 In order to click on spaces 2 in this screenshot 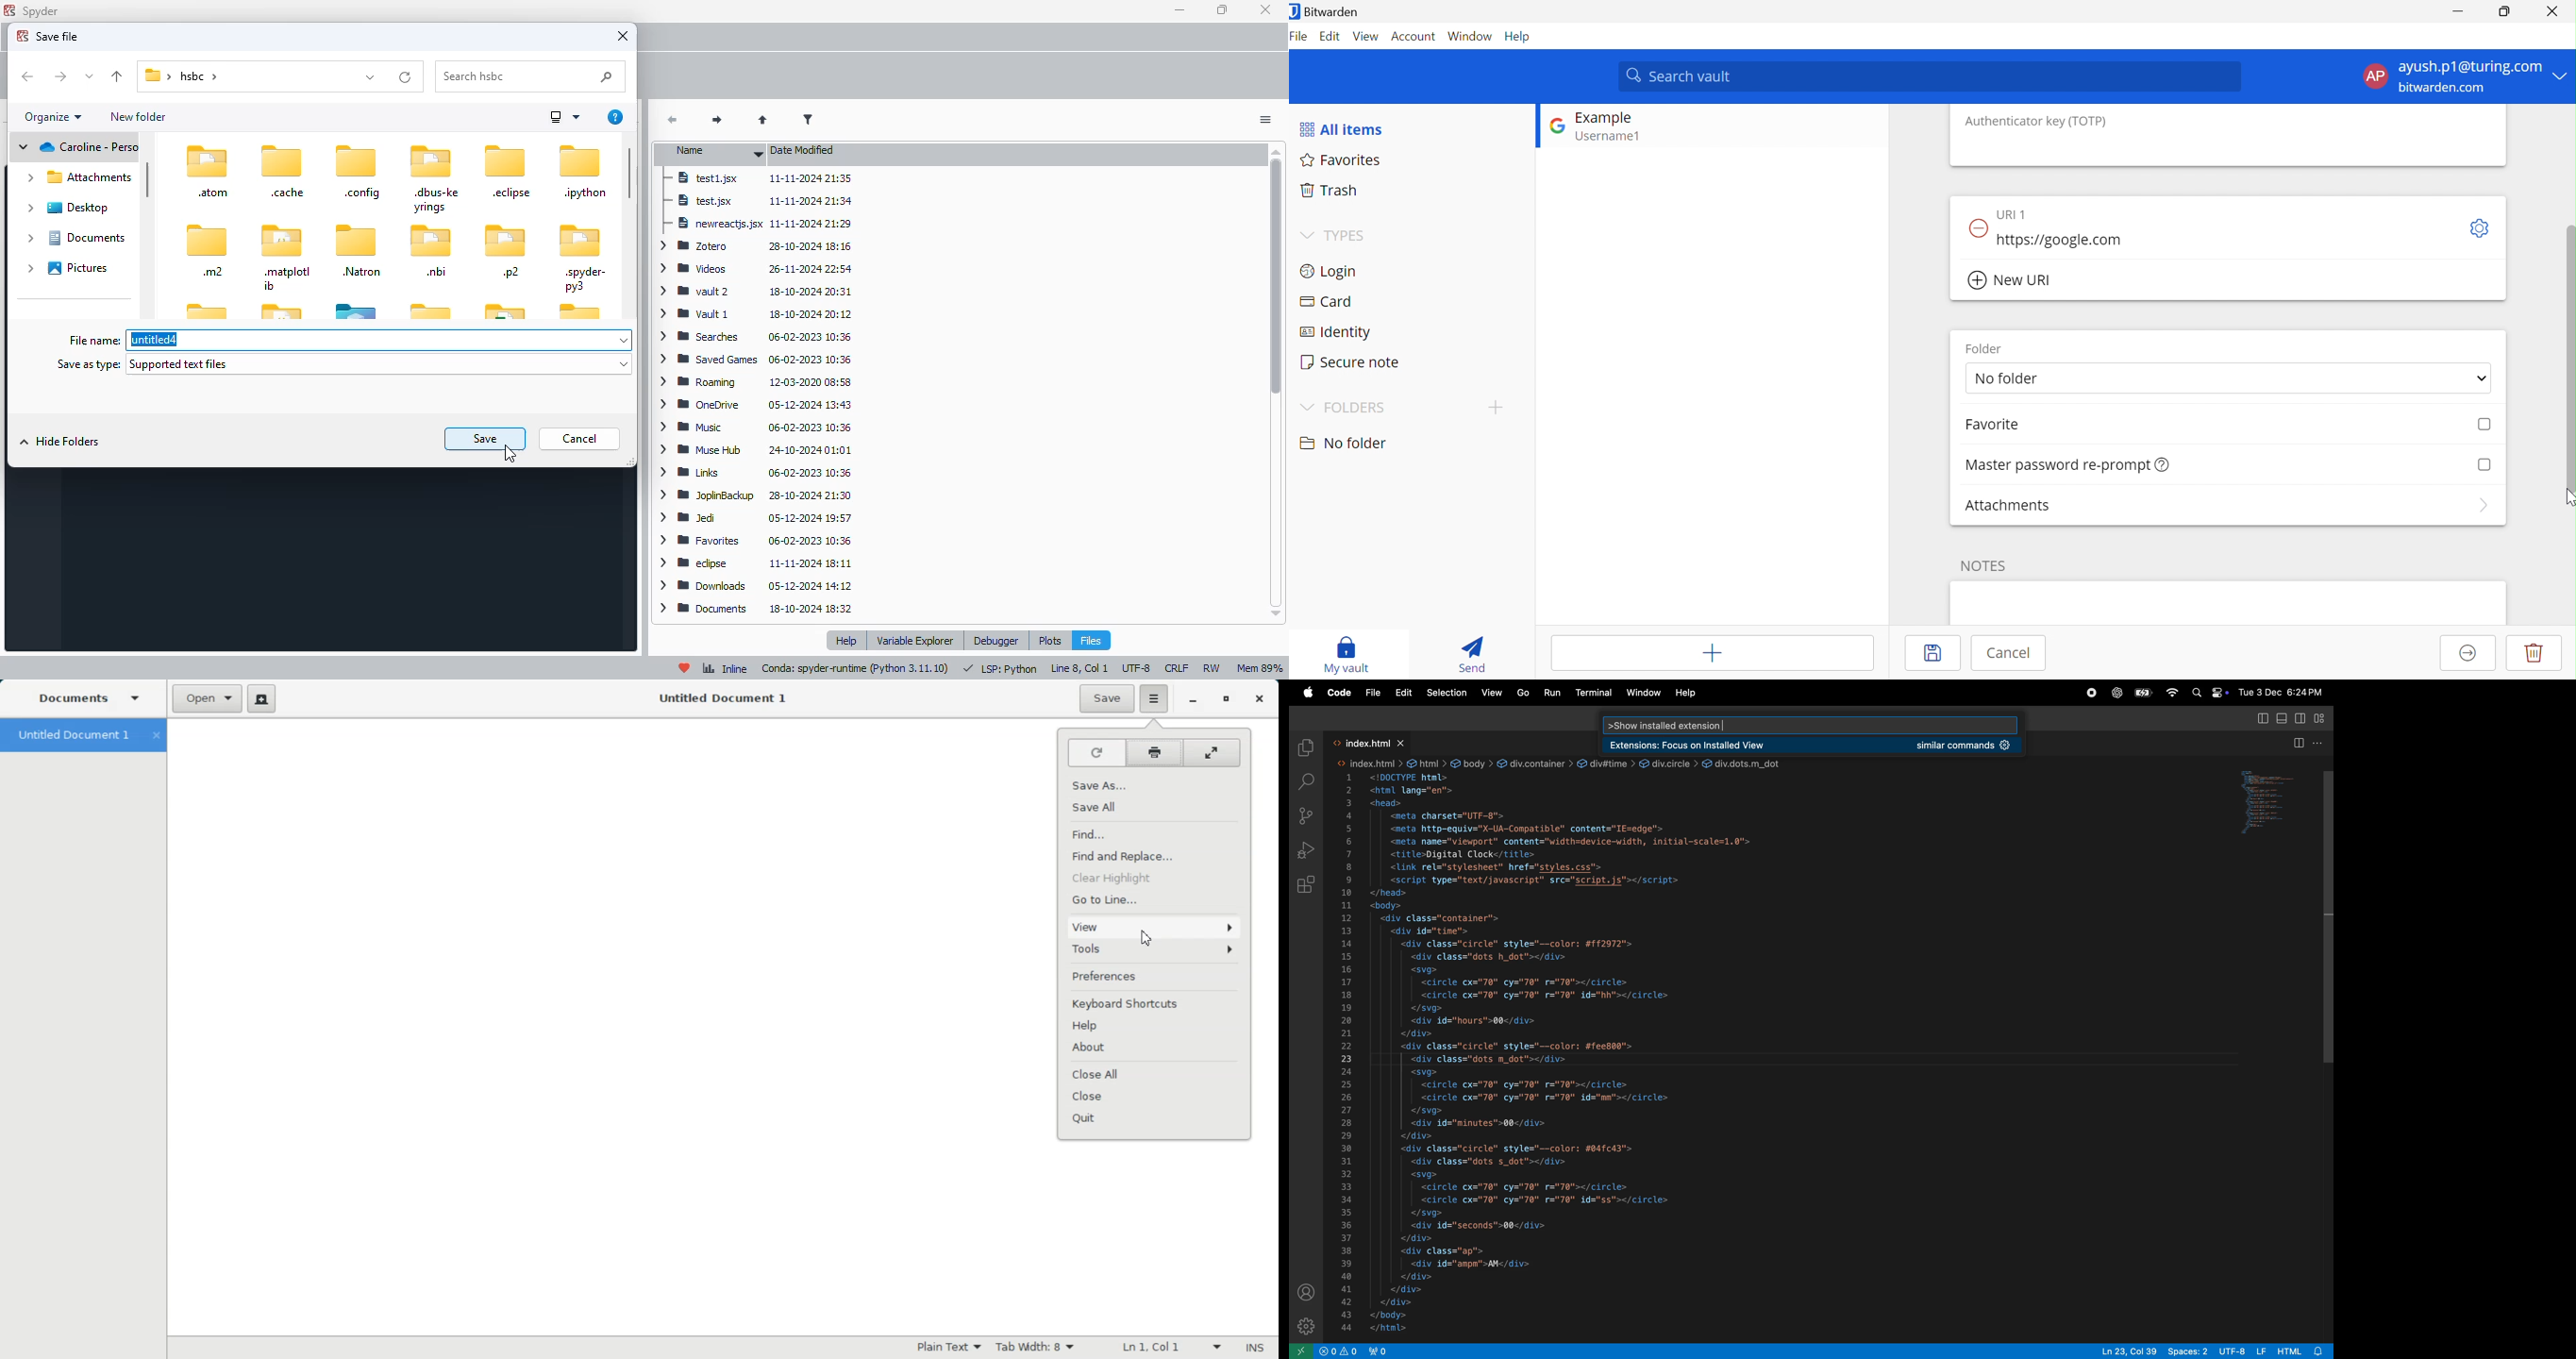, I will do `click(2190, 1350)`.